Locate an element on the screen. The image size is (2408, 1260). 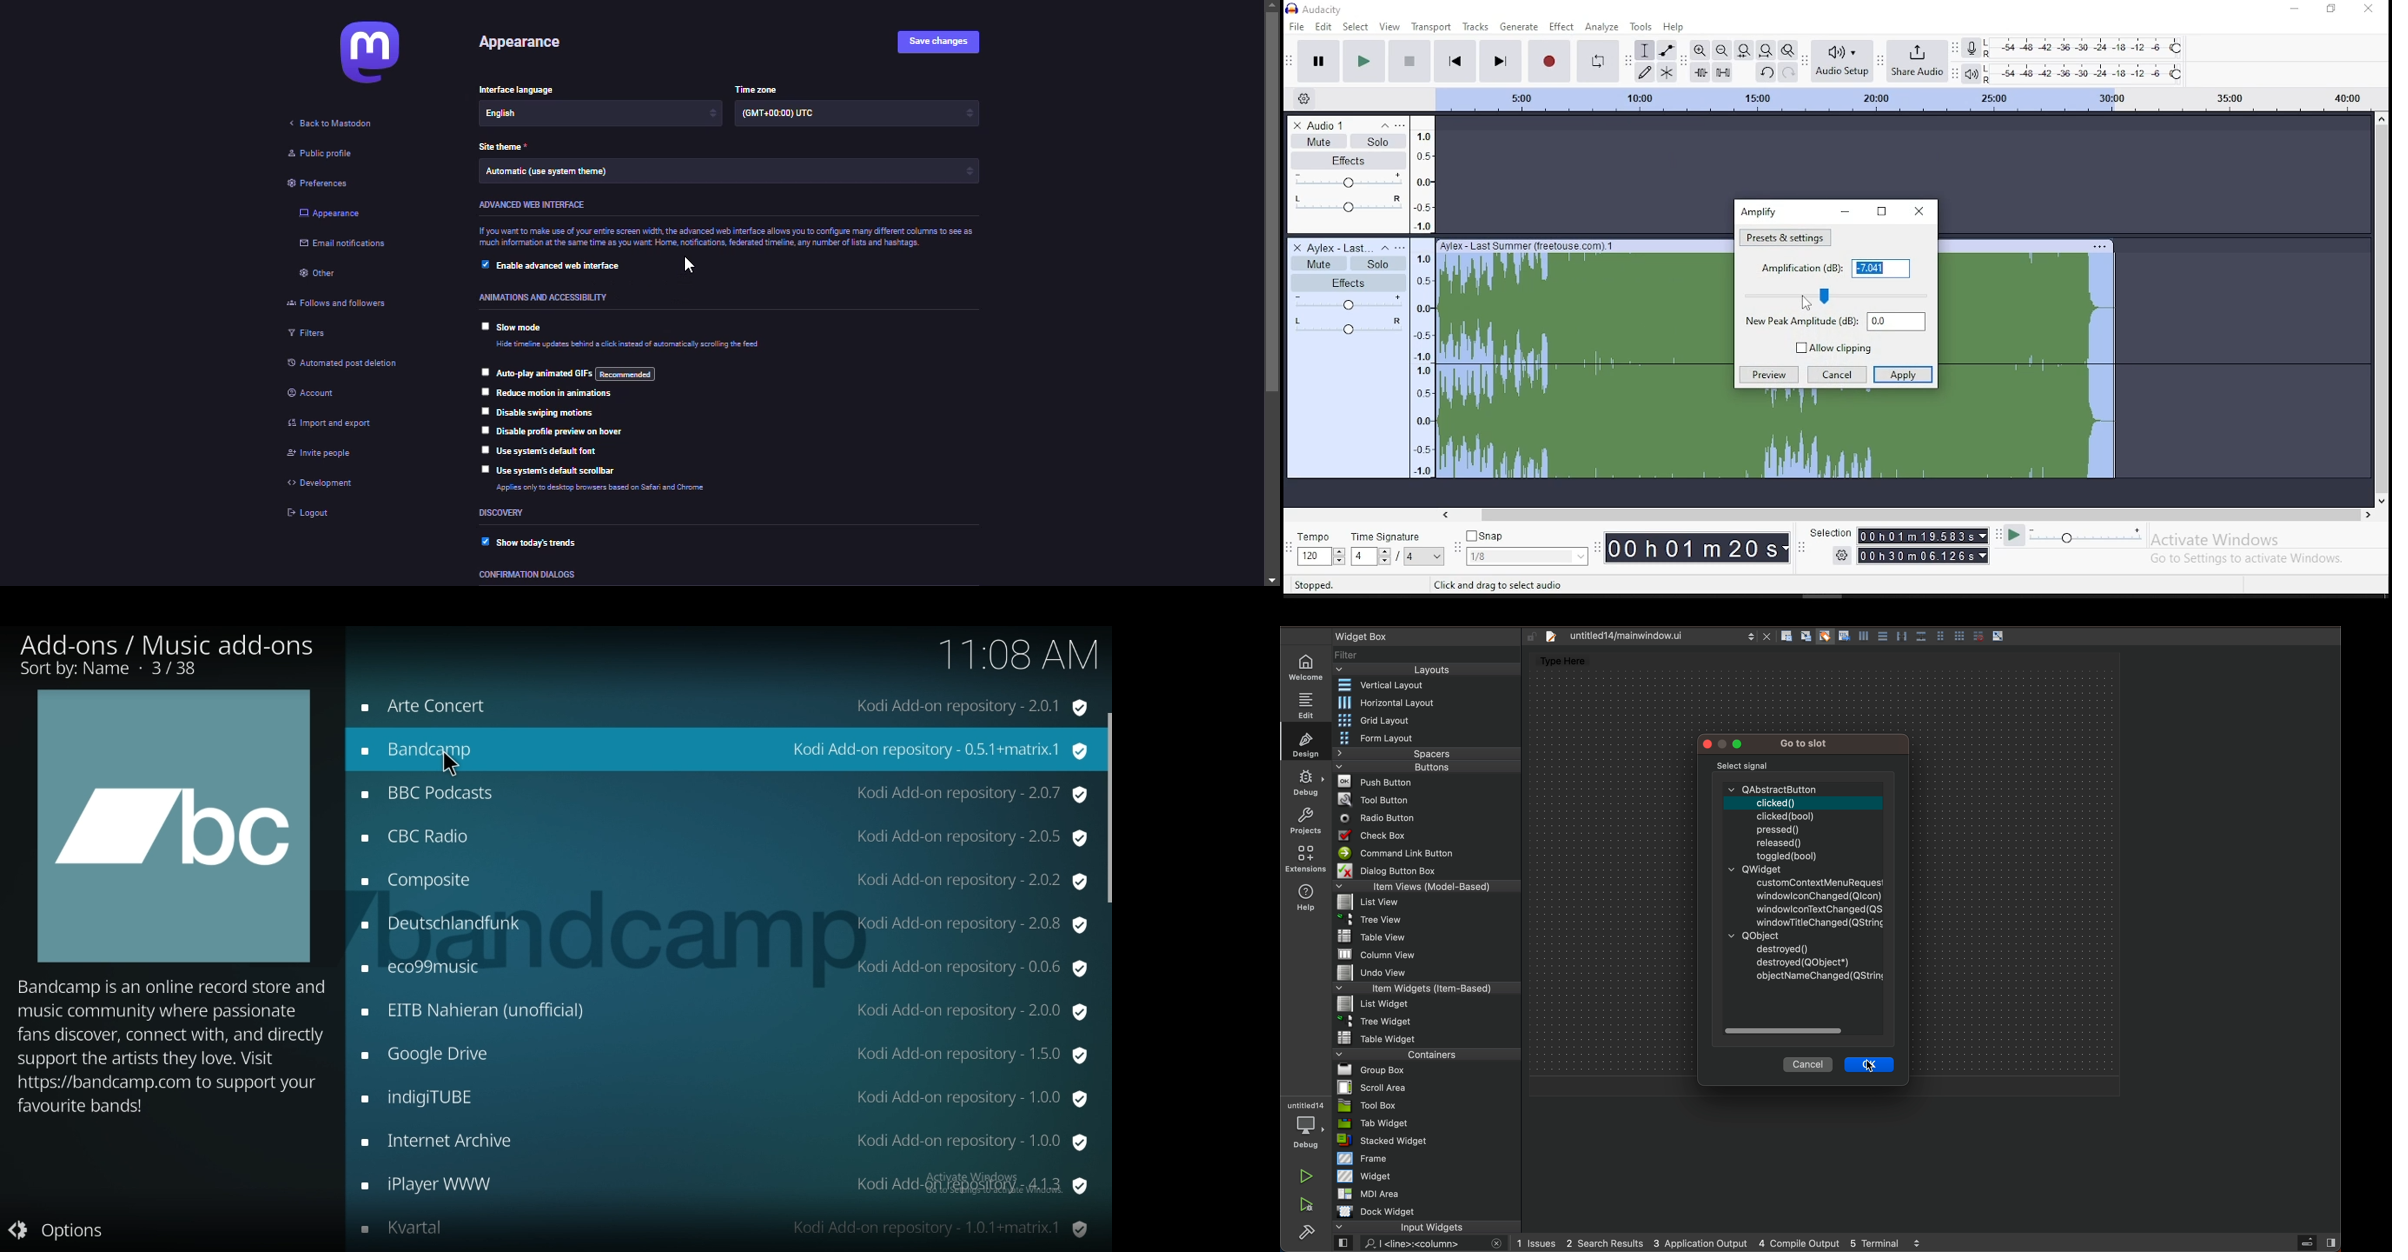
build is located at coordinates (1304, 1236).